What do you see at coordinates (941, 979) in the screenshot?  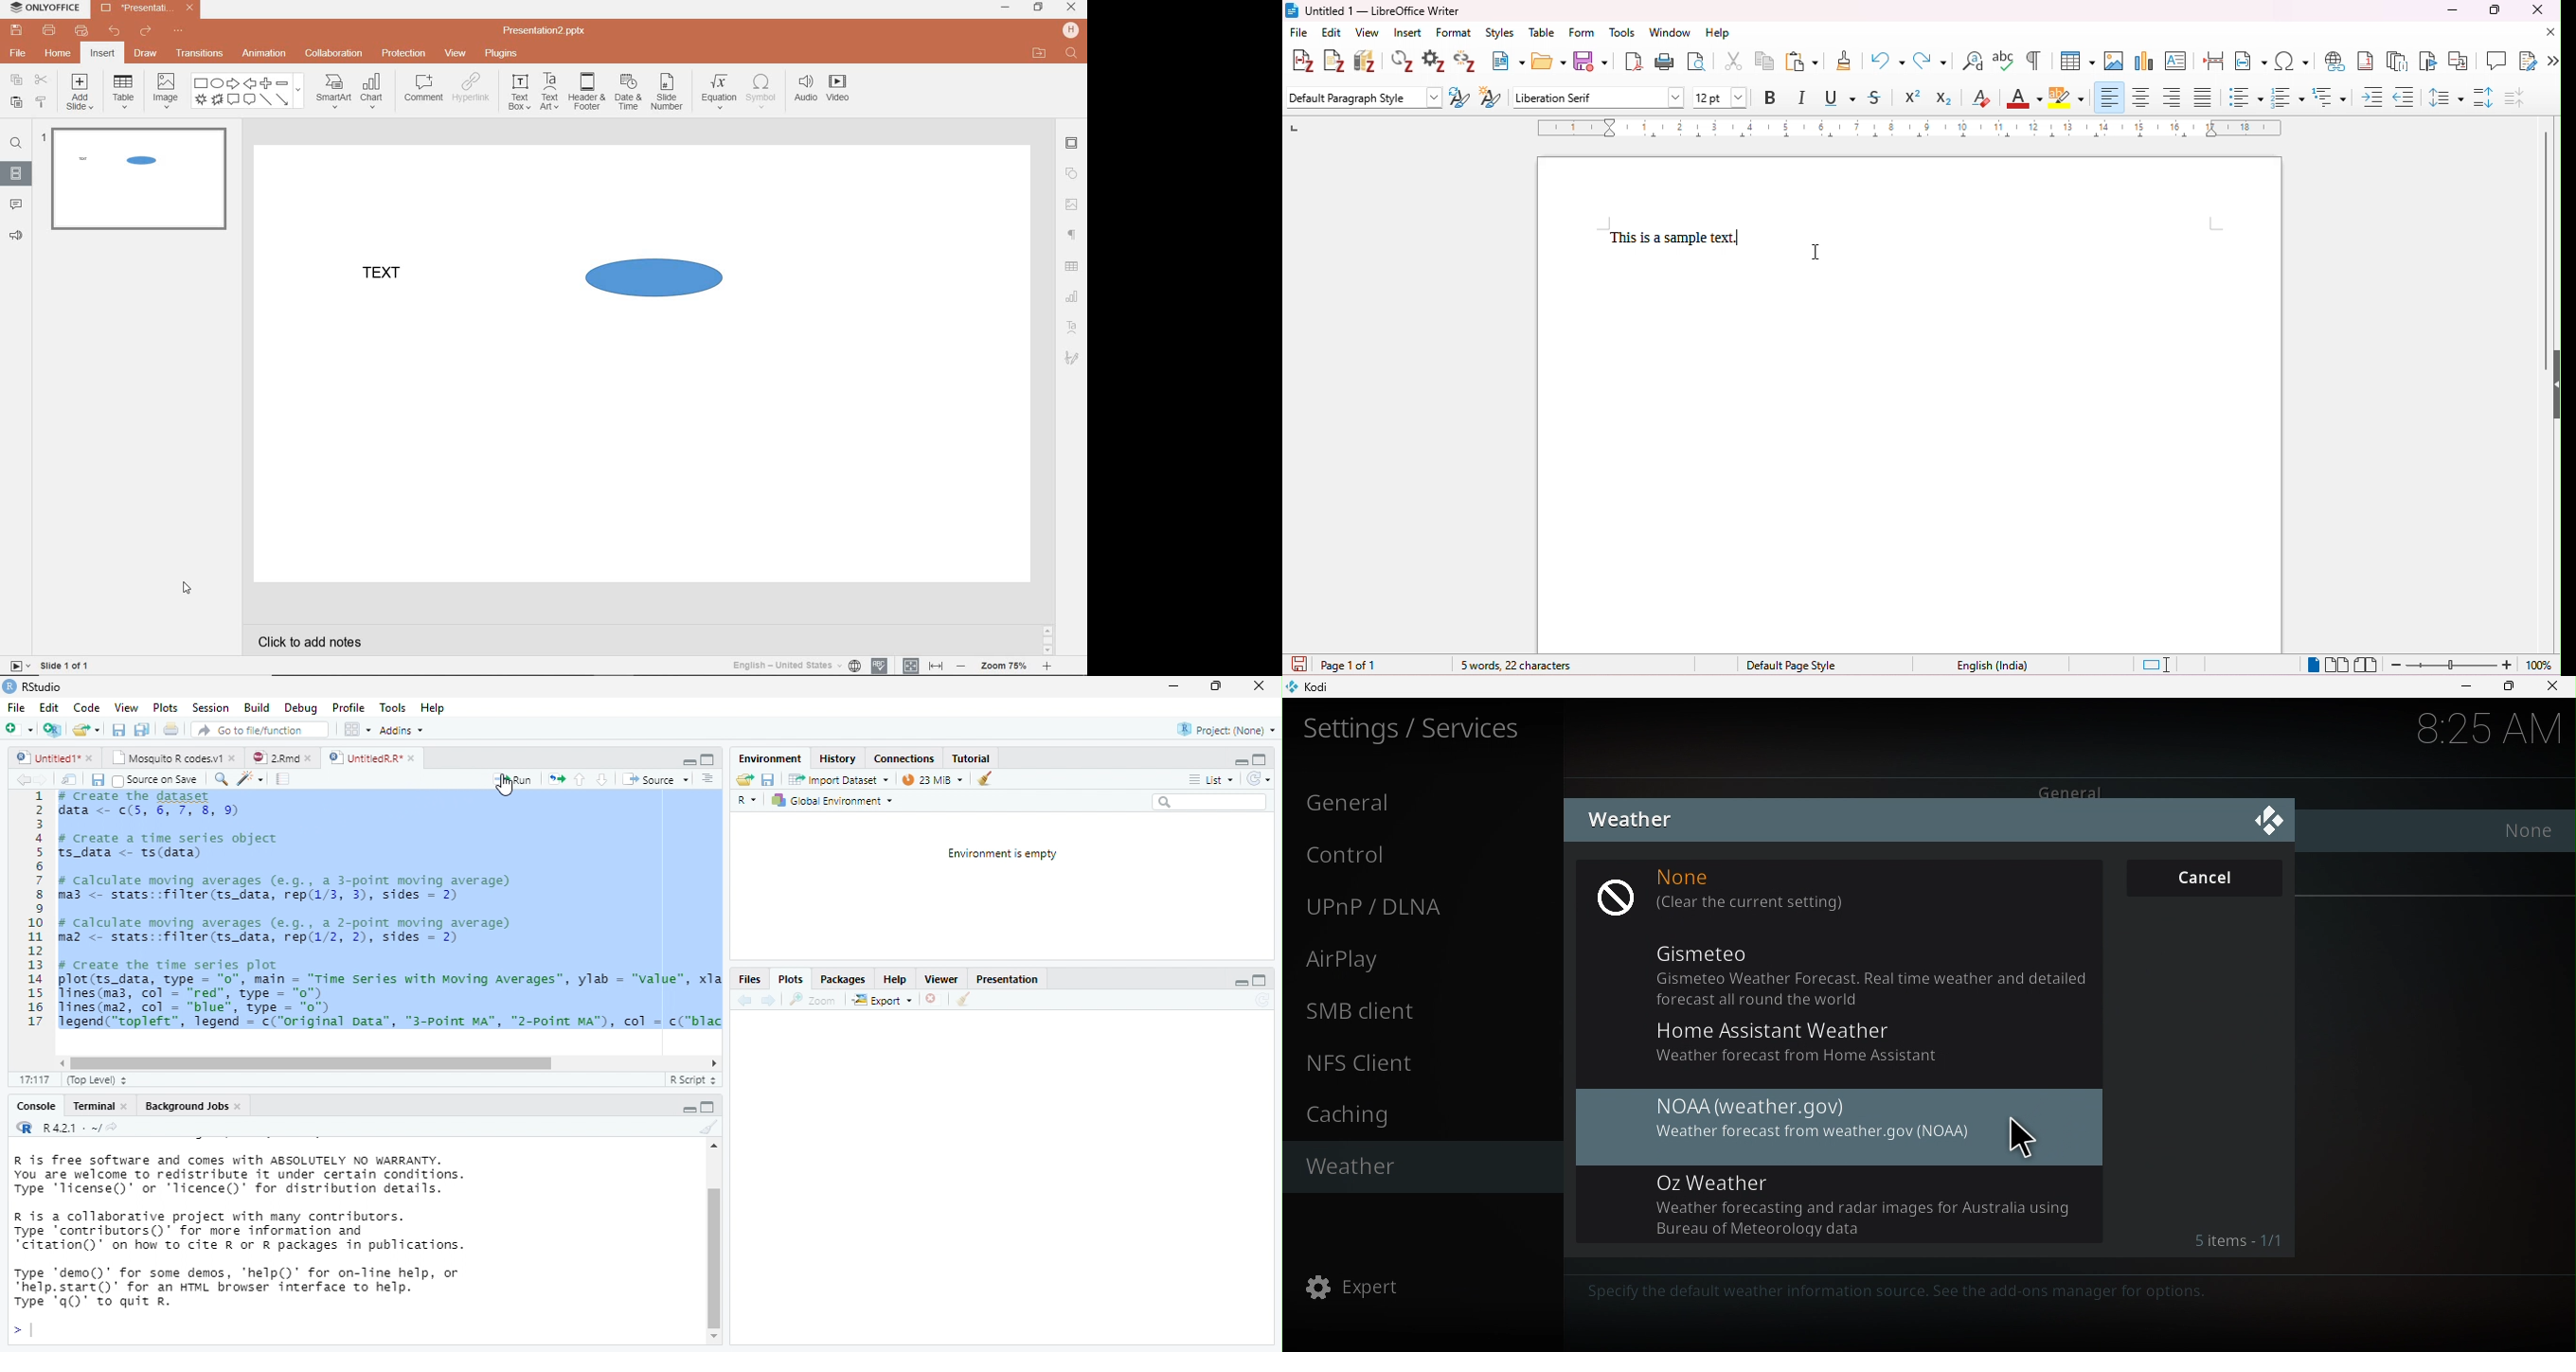 I see `Viewer` at bounding box center [941, 979].